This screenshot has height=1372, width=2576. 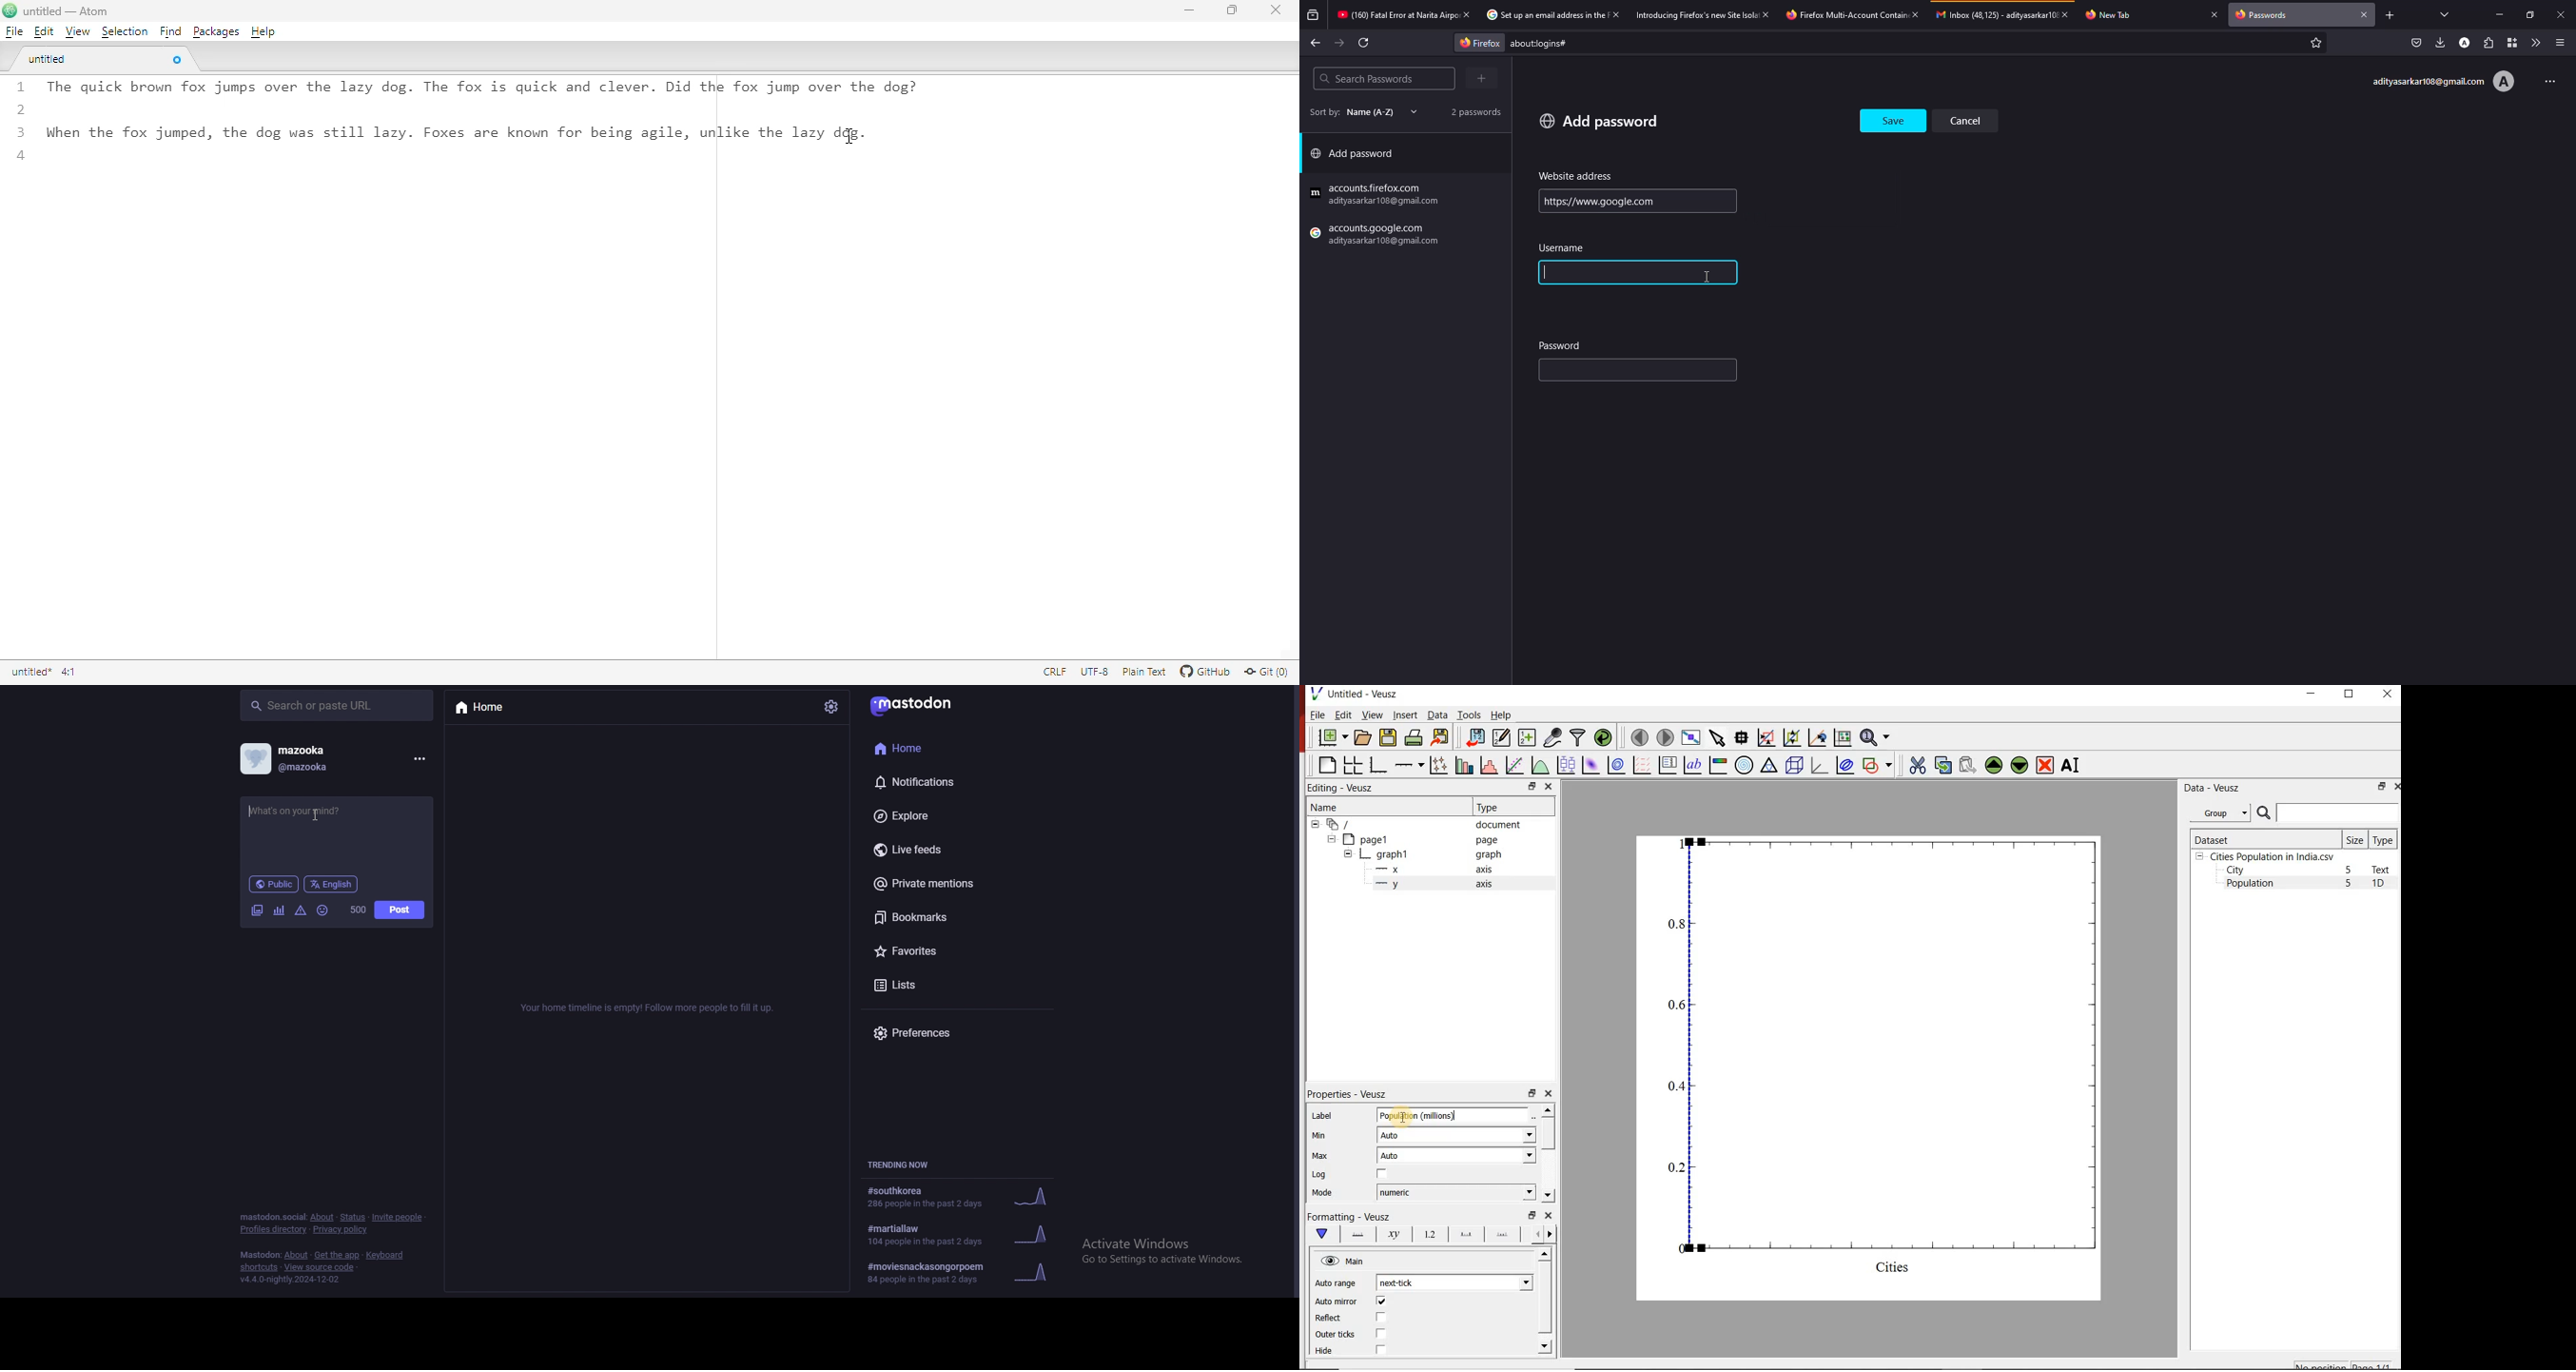 What do you see at coordinates (2383, 786) in the screenshot?
I see `restore` at bounding box center [2383, 786].